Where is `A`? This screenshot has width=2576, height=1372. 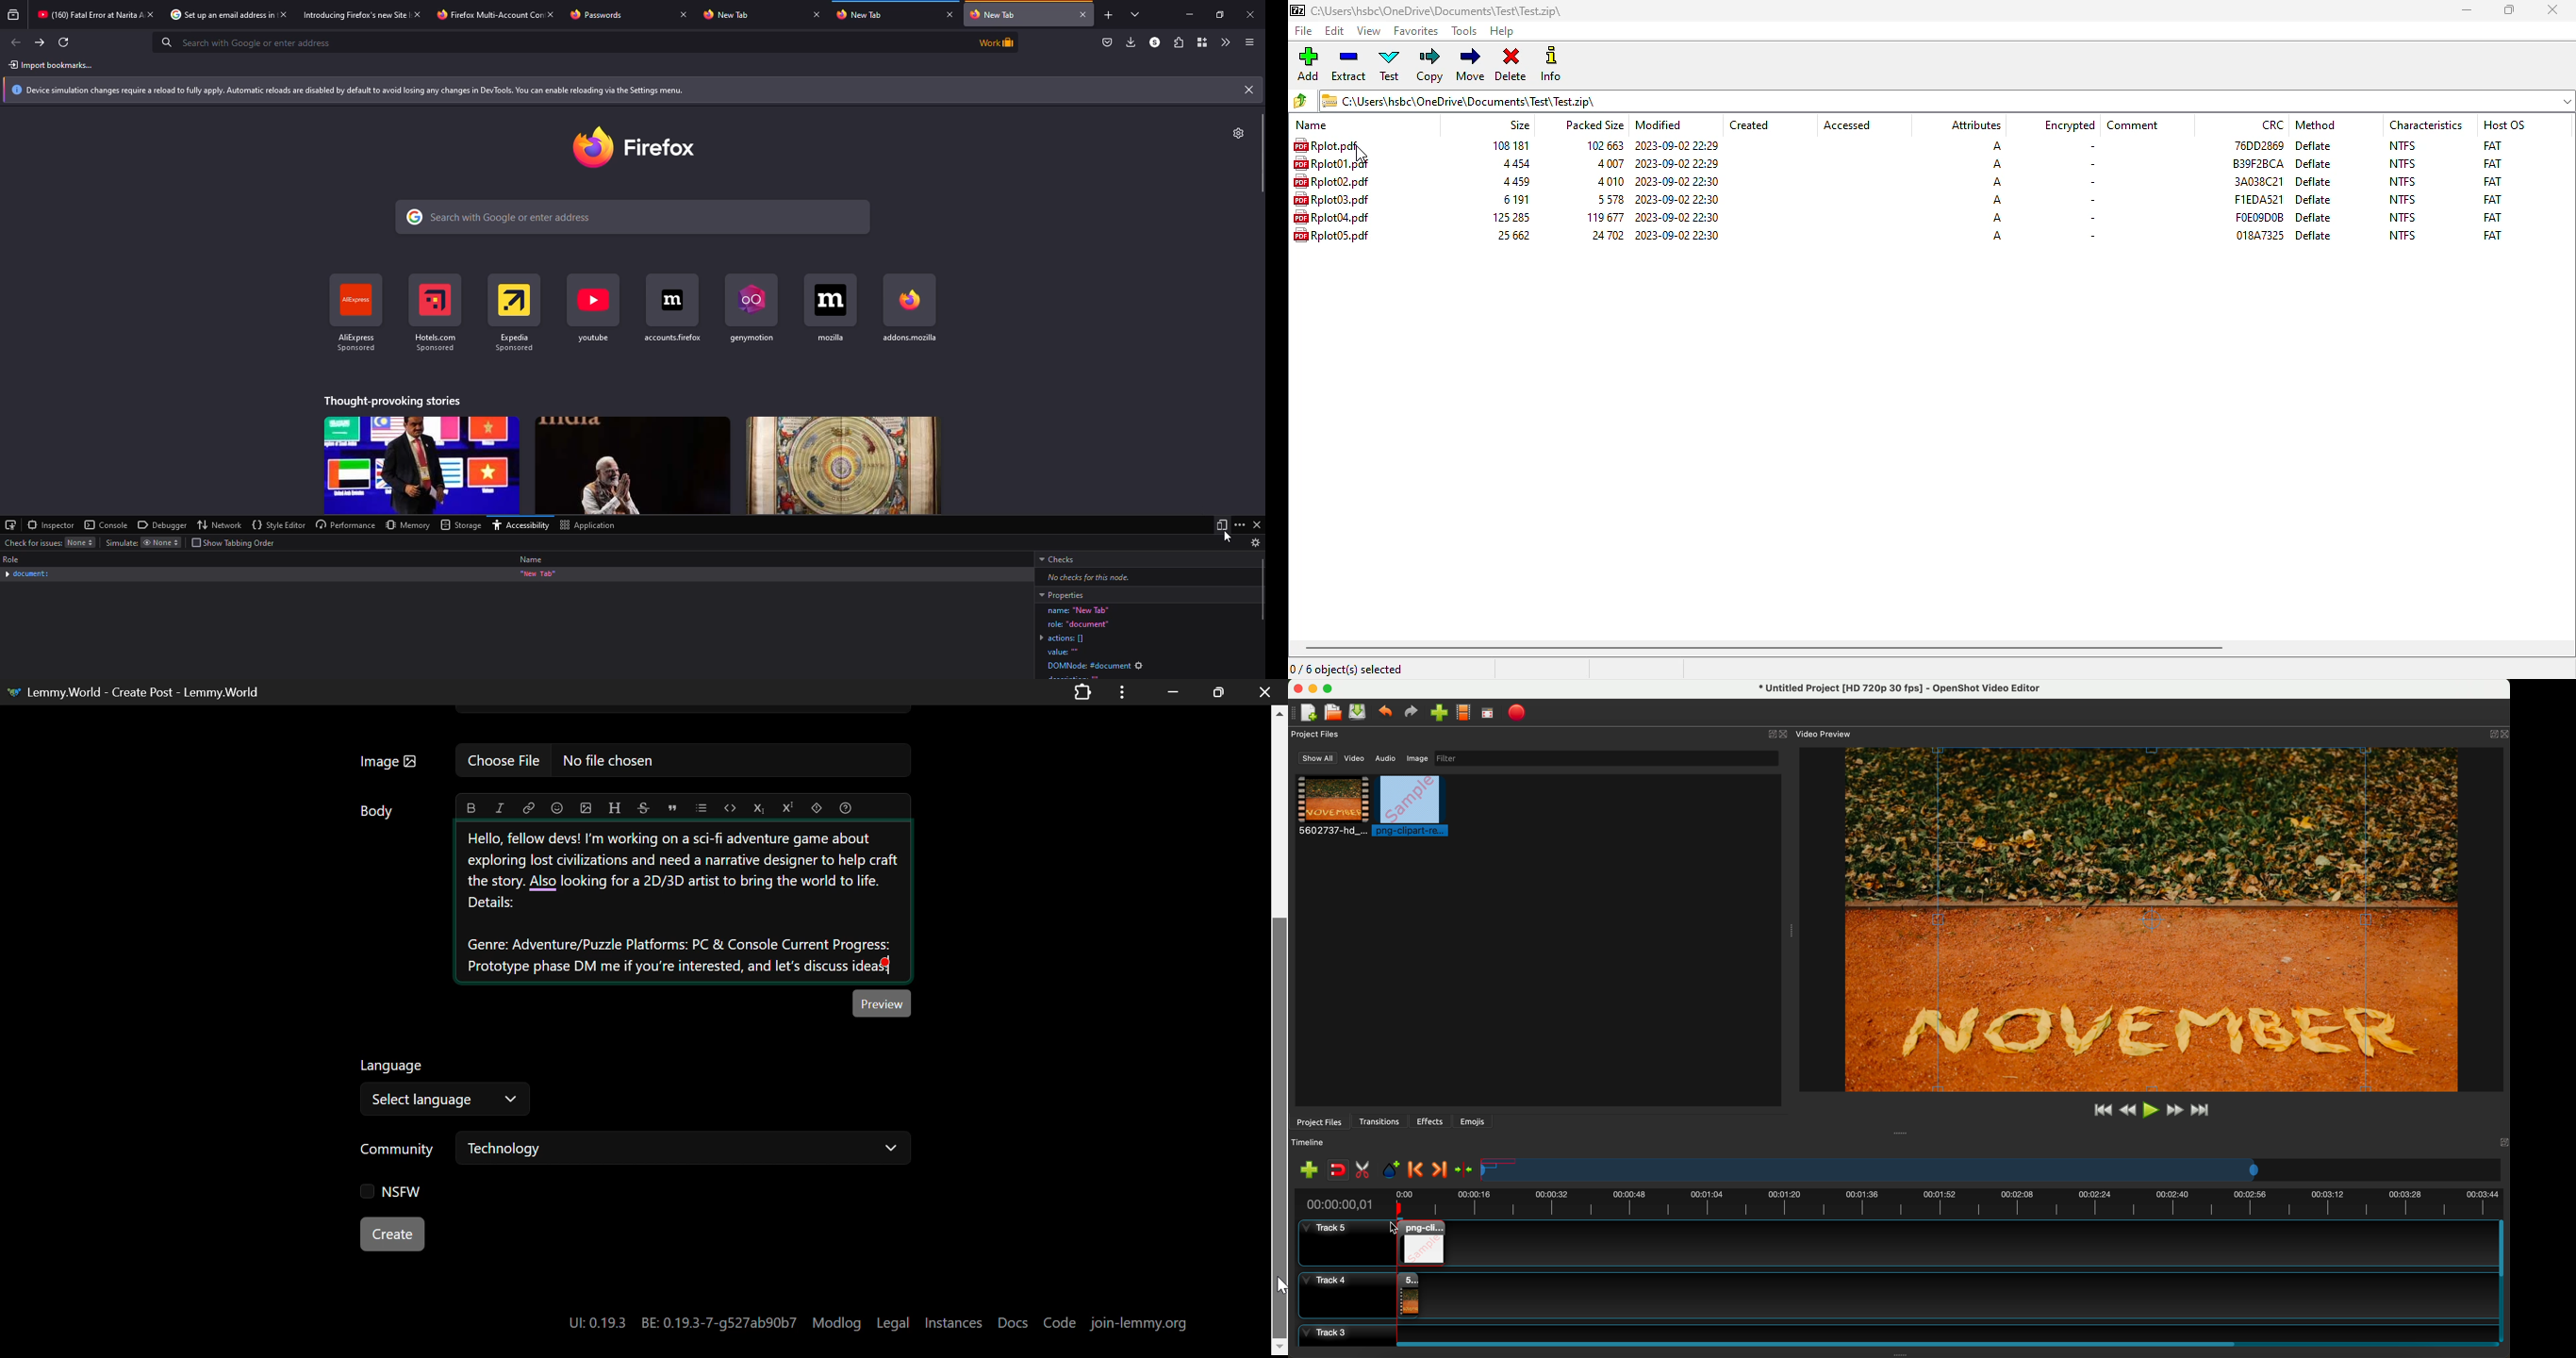 A is located at coordinates (1997, 199).